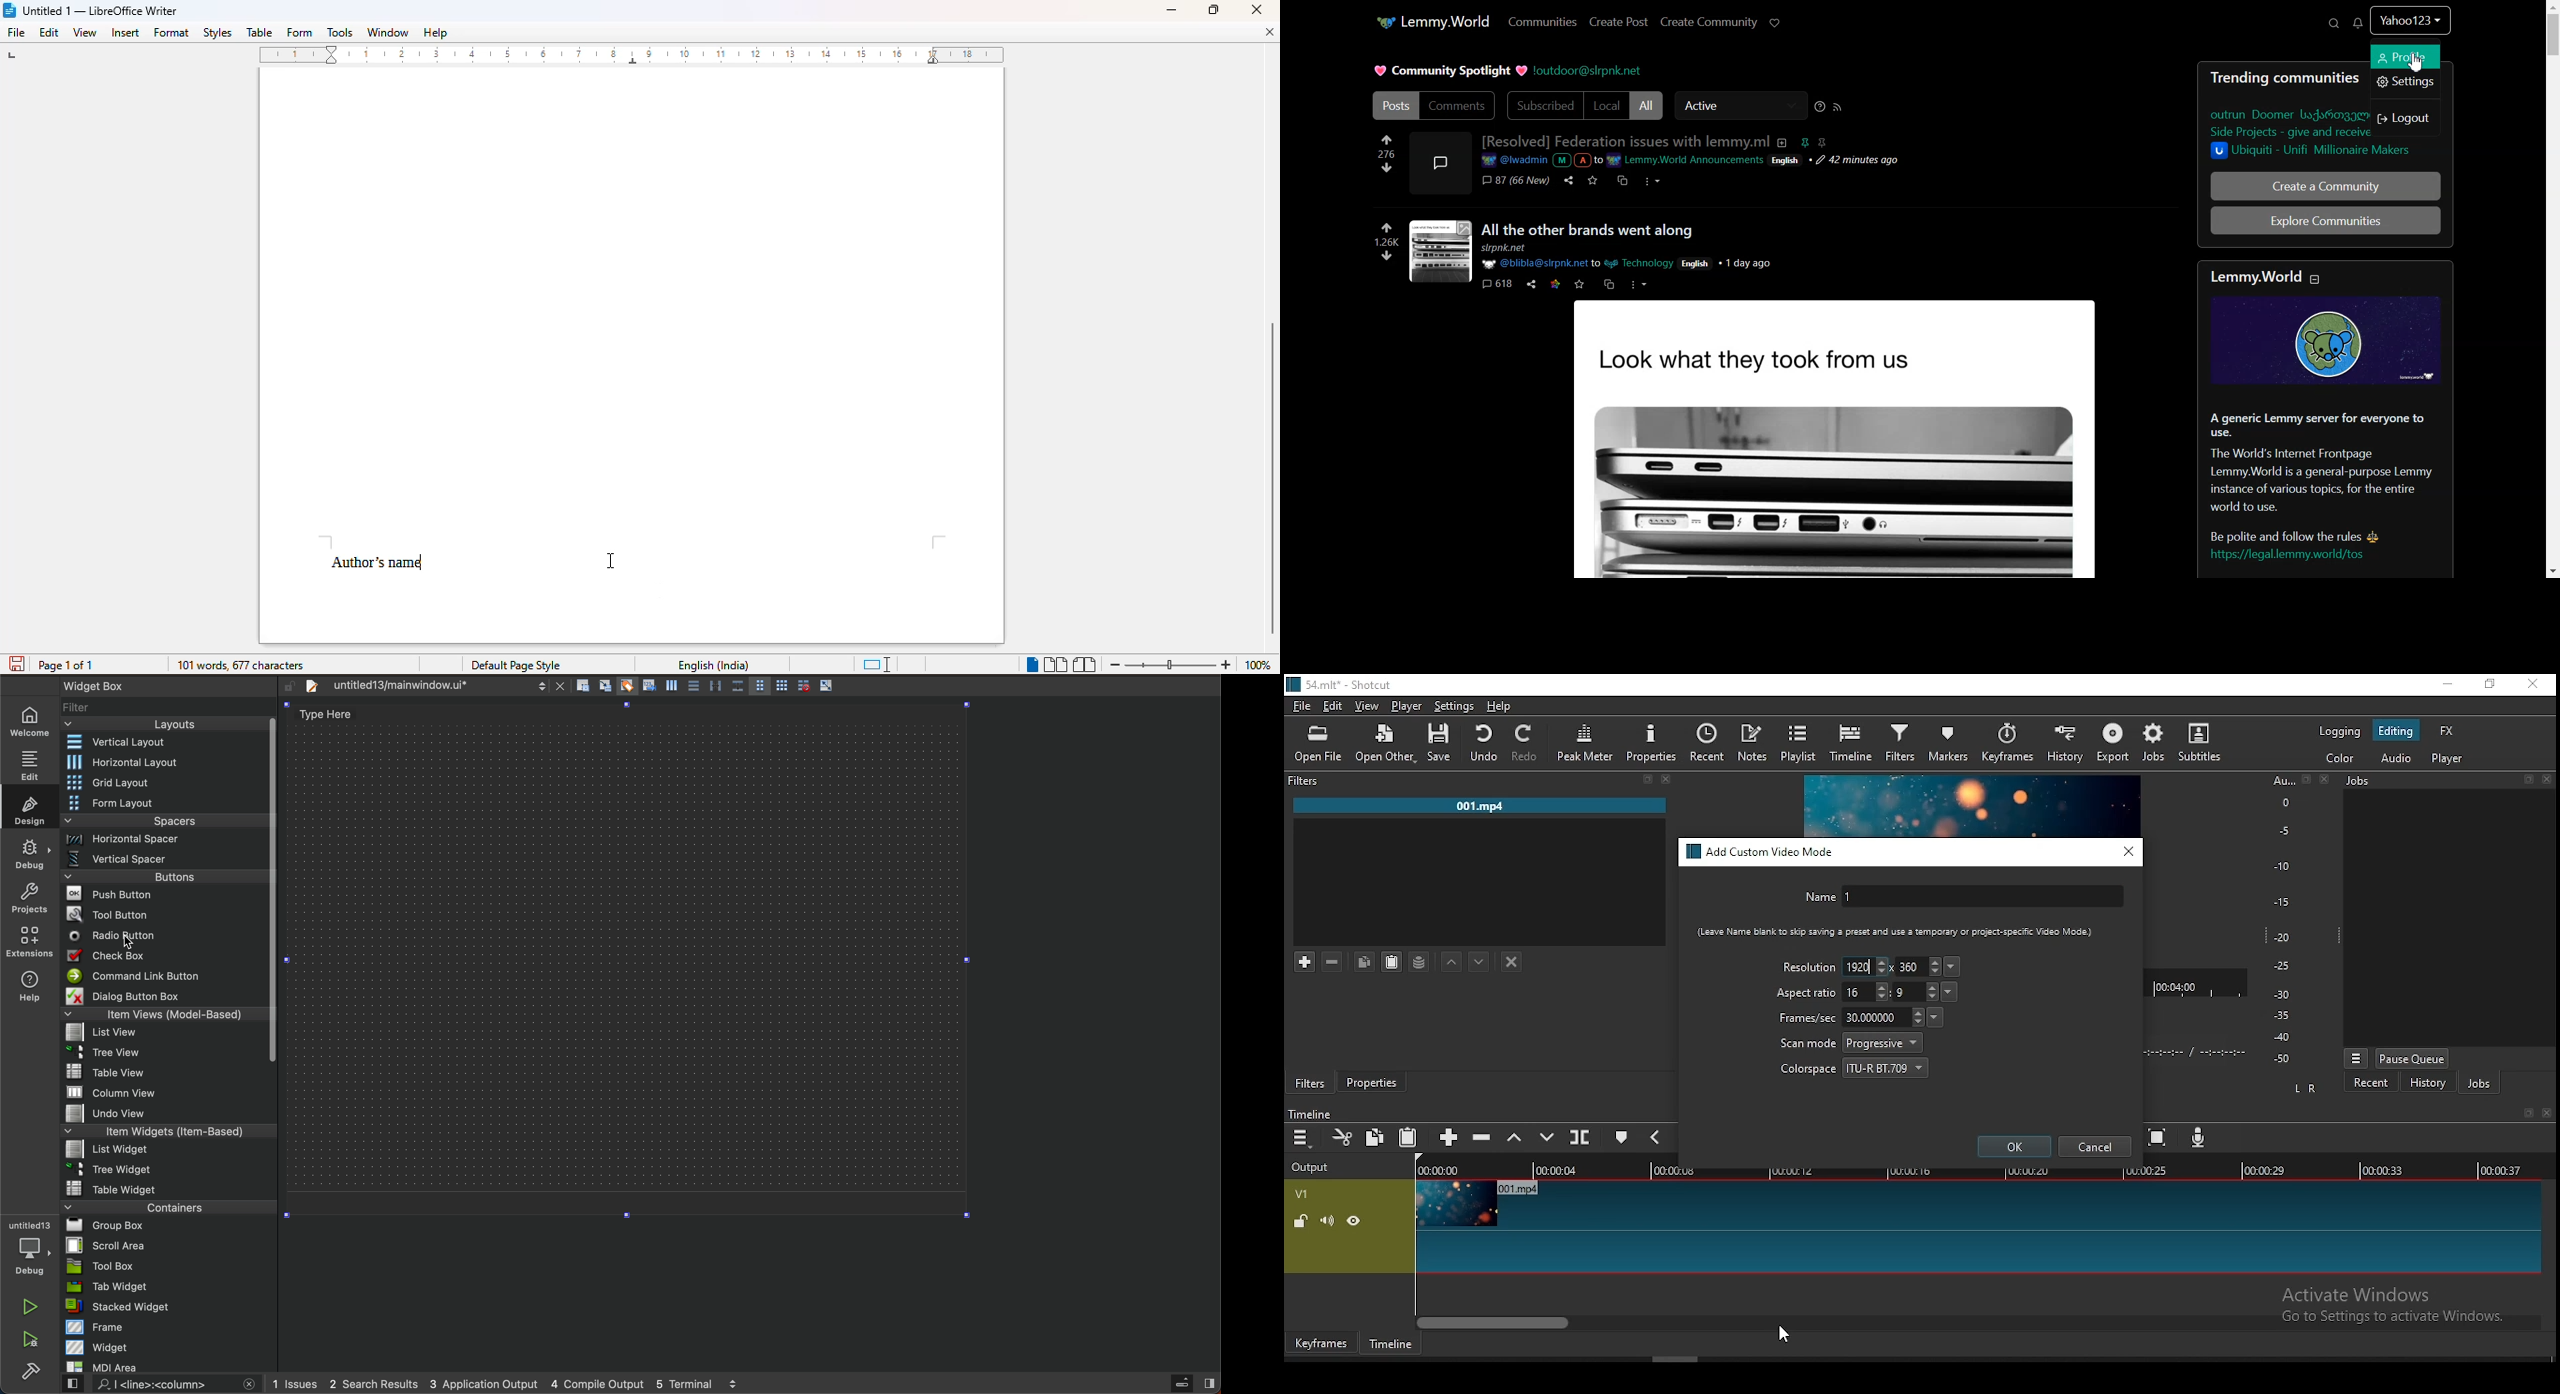  Describe the element at coordinates (1559, 1170) in the screenshot. I see `00:00:04` at that location.